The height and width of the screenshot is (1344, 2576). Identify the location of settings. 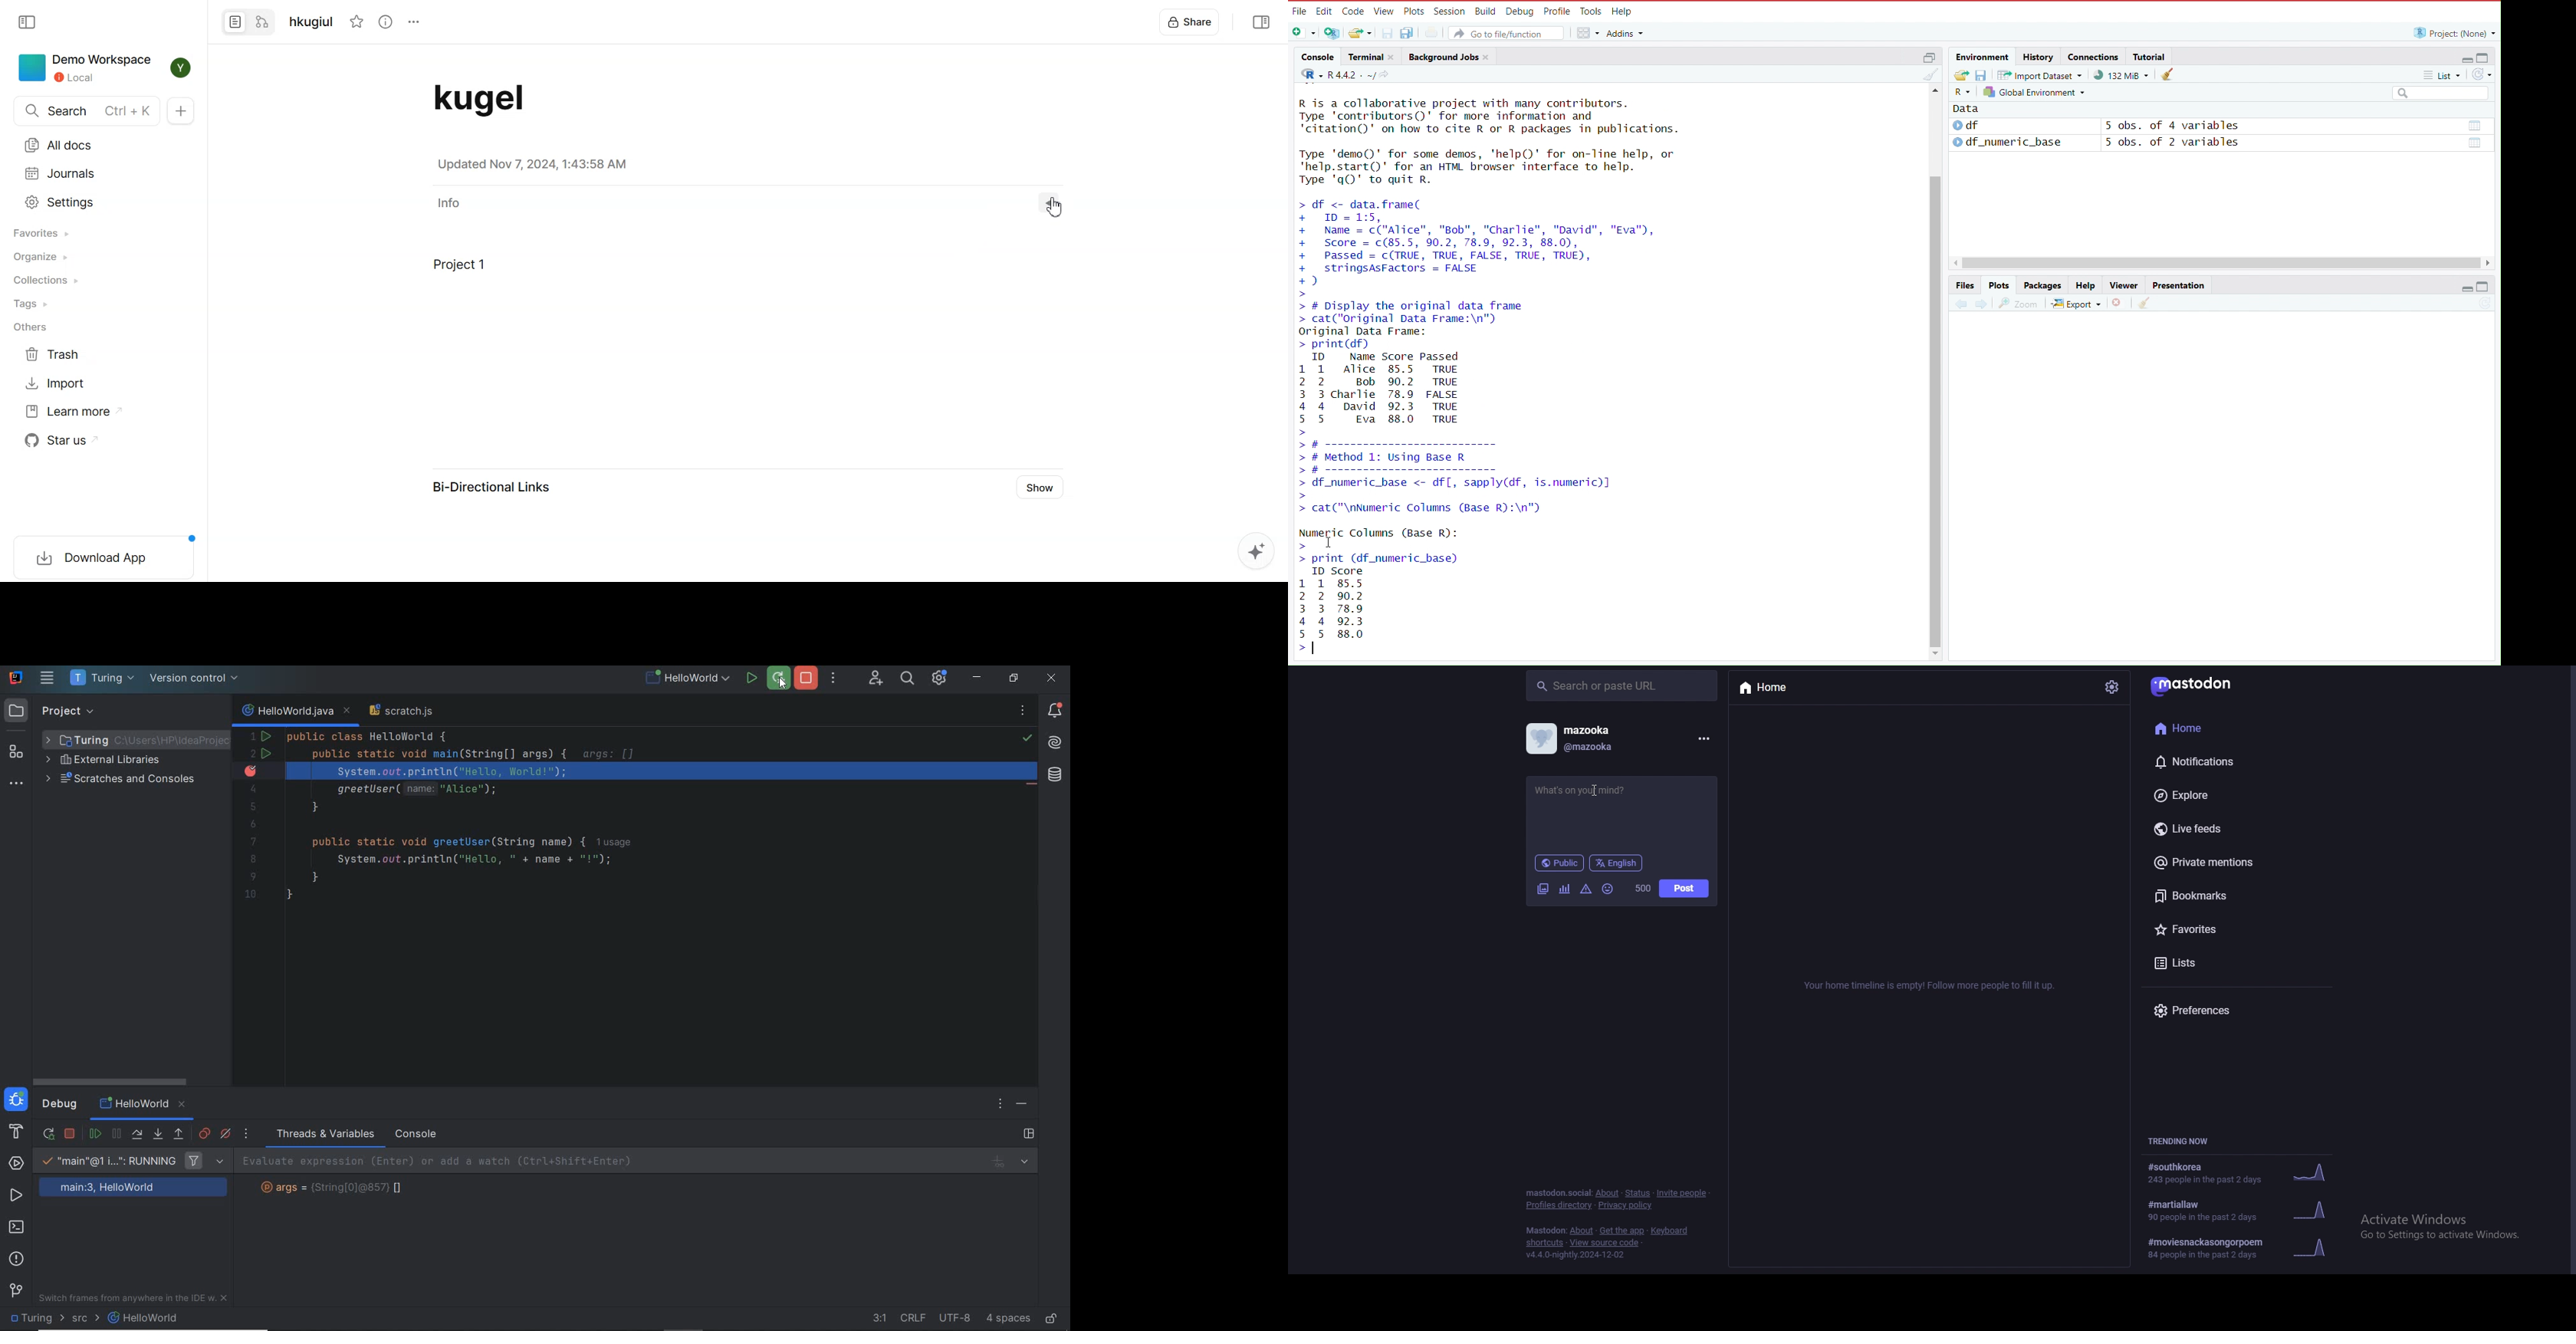
(2114, 687).